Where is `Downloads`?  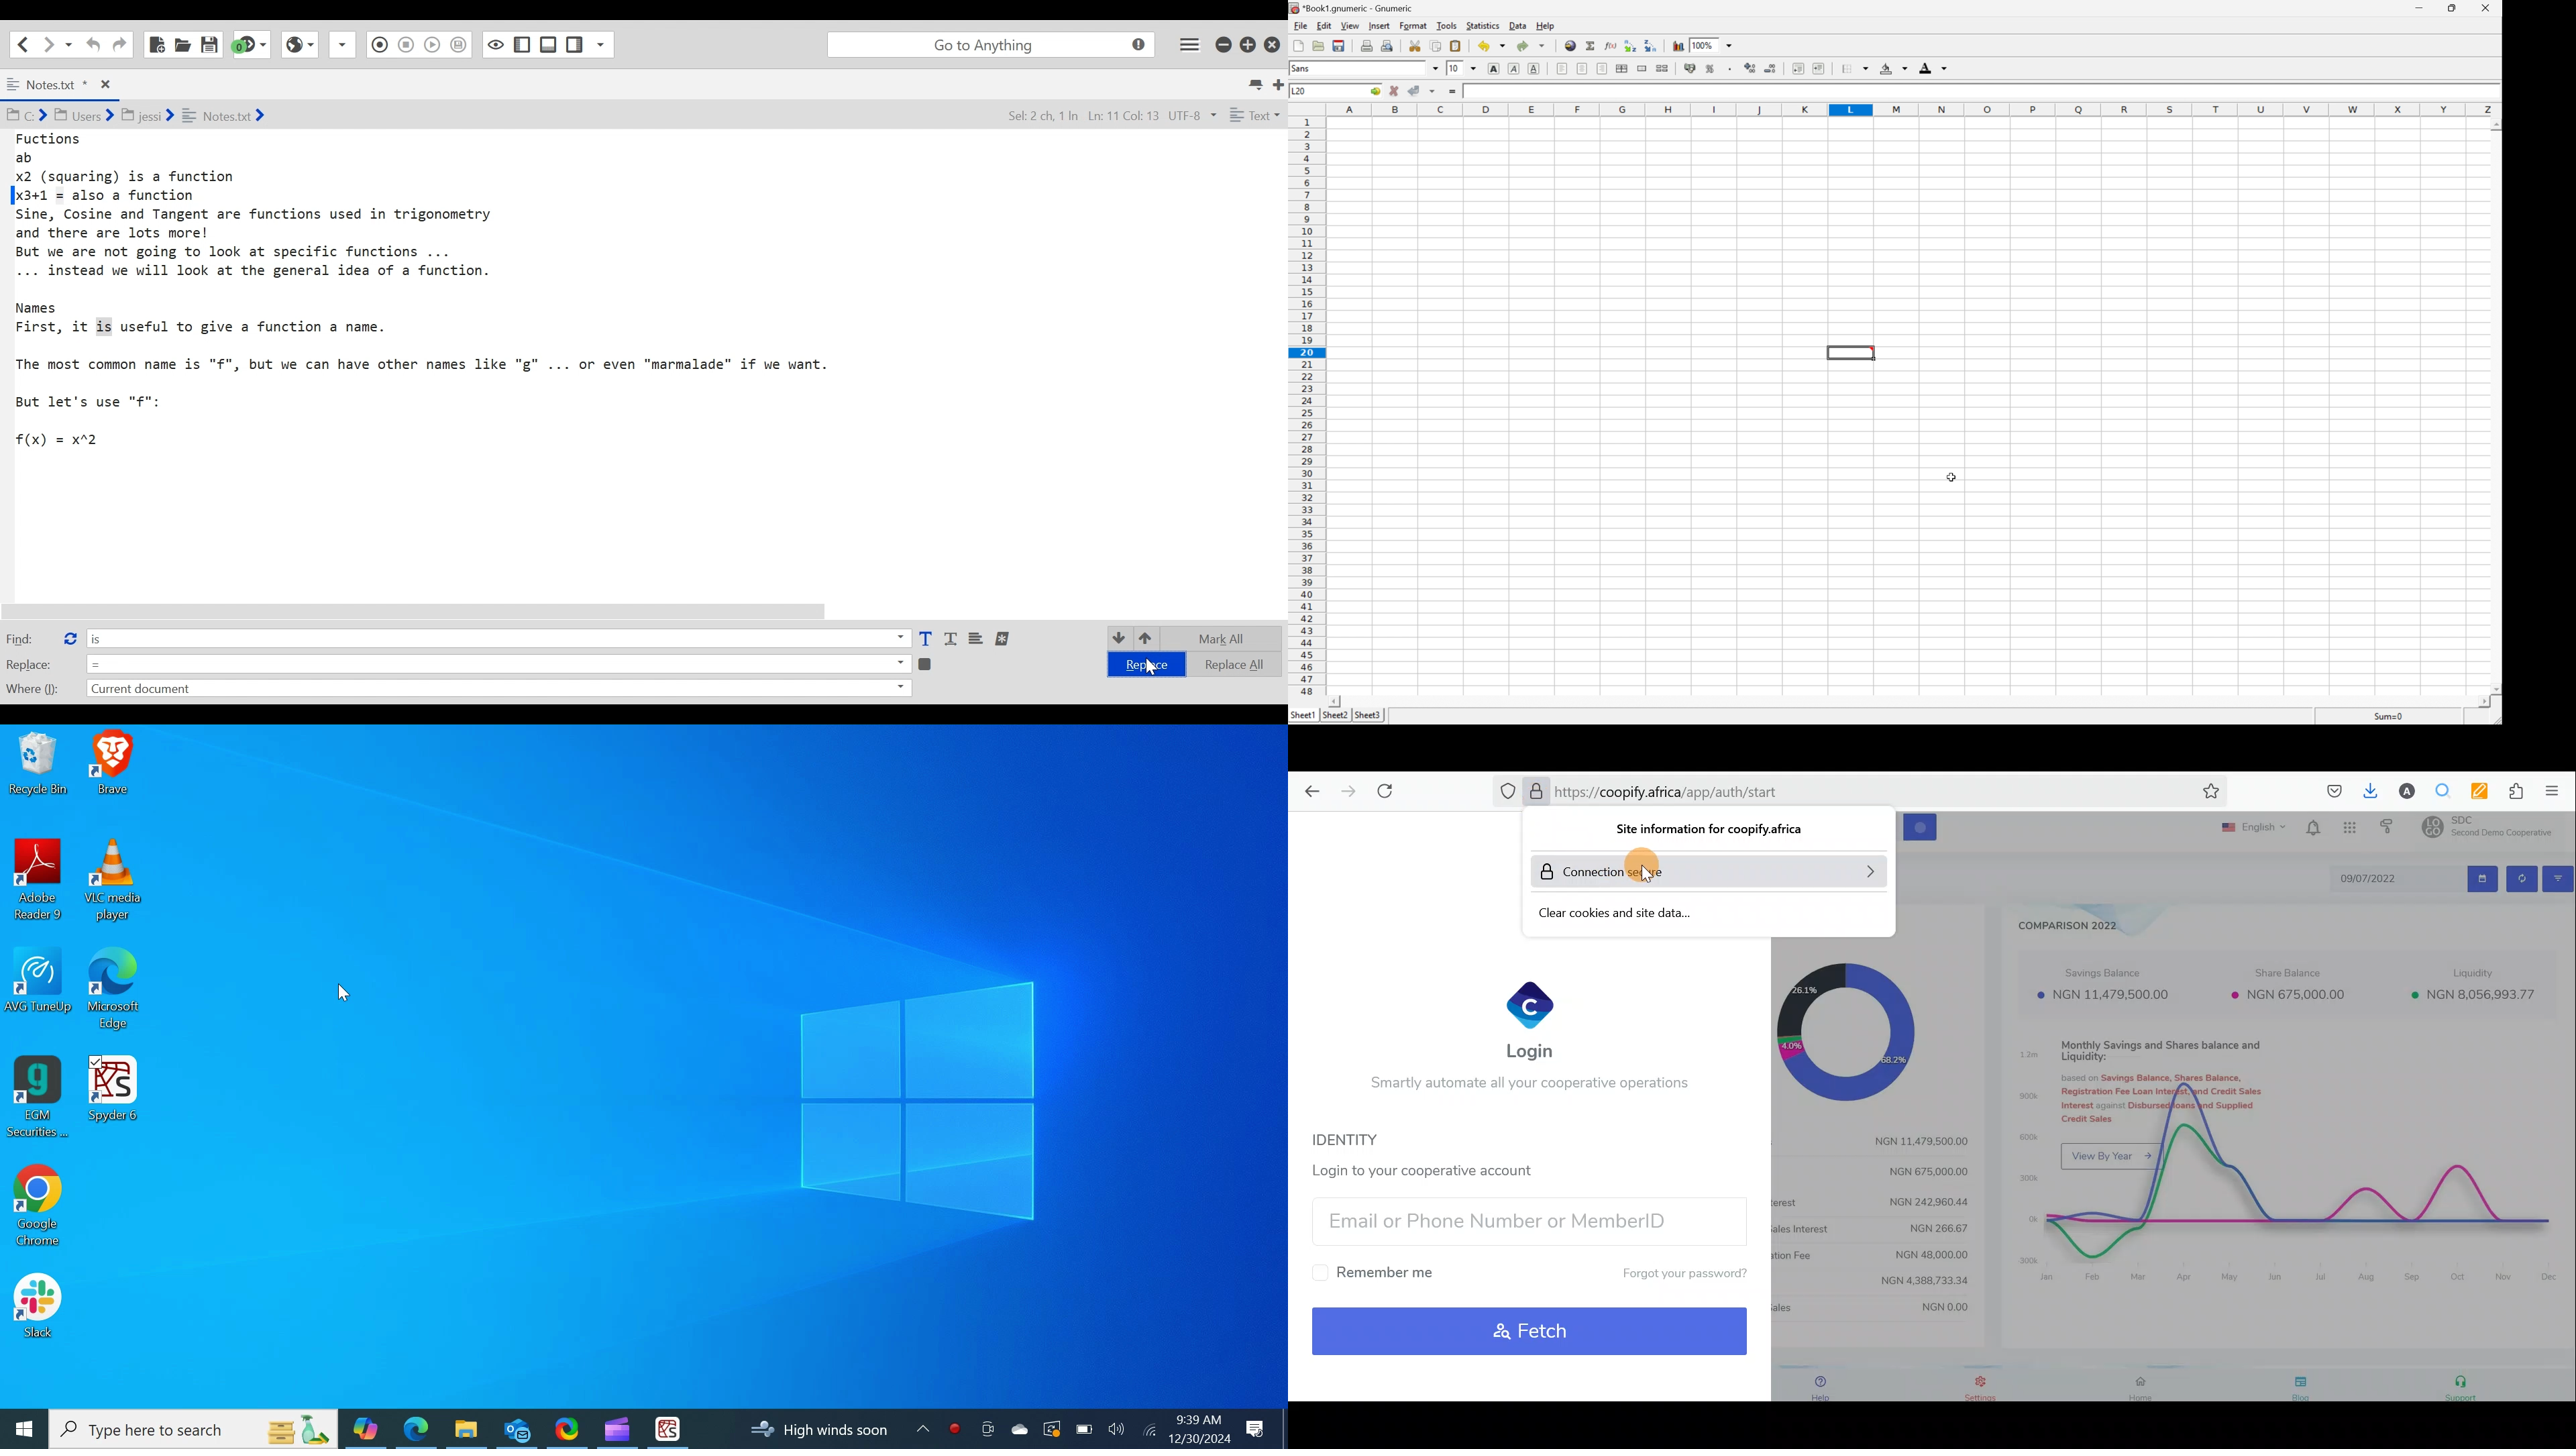 Downloads is located at coordinates (2367, 790).